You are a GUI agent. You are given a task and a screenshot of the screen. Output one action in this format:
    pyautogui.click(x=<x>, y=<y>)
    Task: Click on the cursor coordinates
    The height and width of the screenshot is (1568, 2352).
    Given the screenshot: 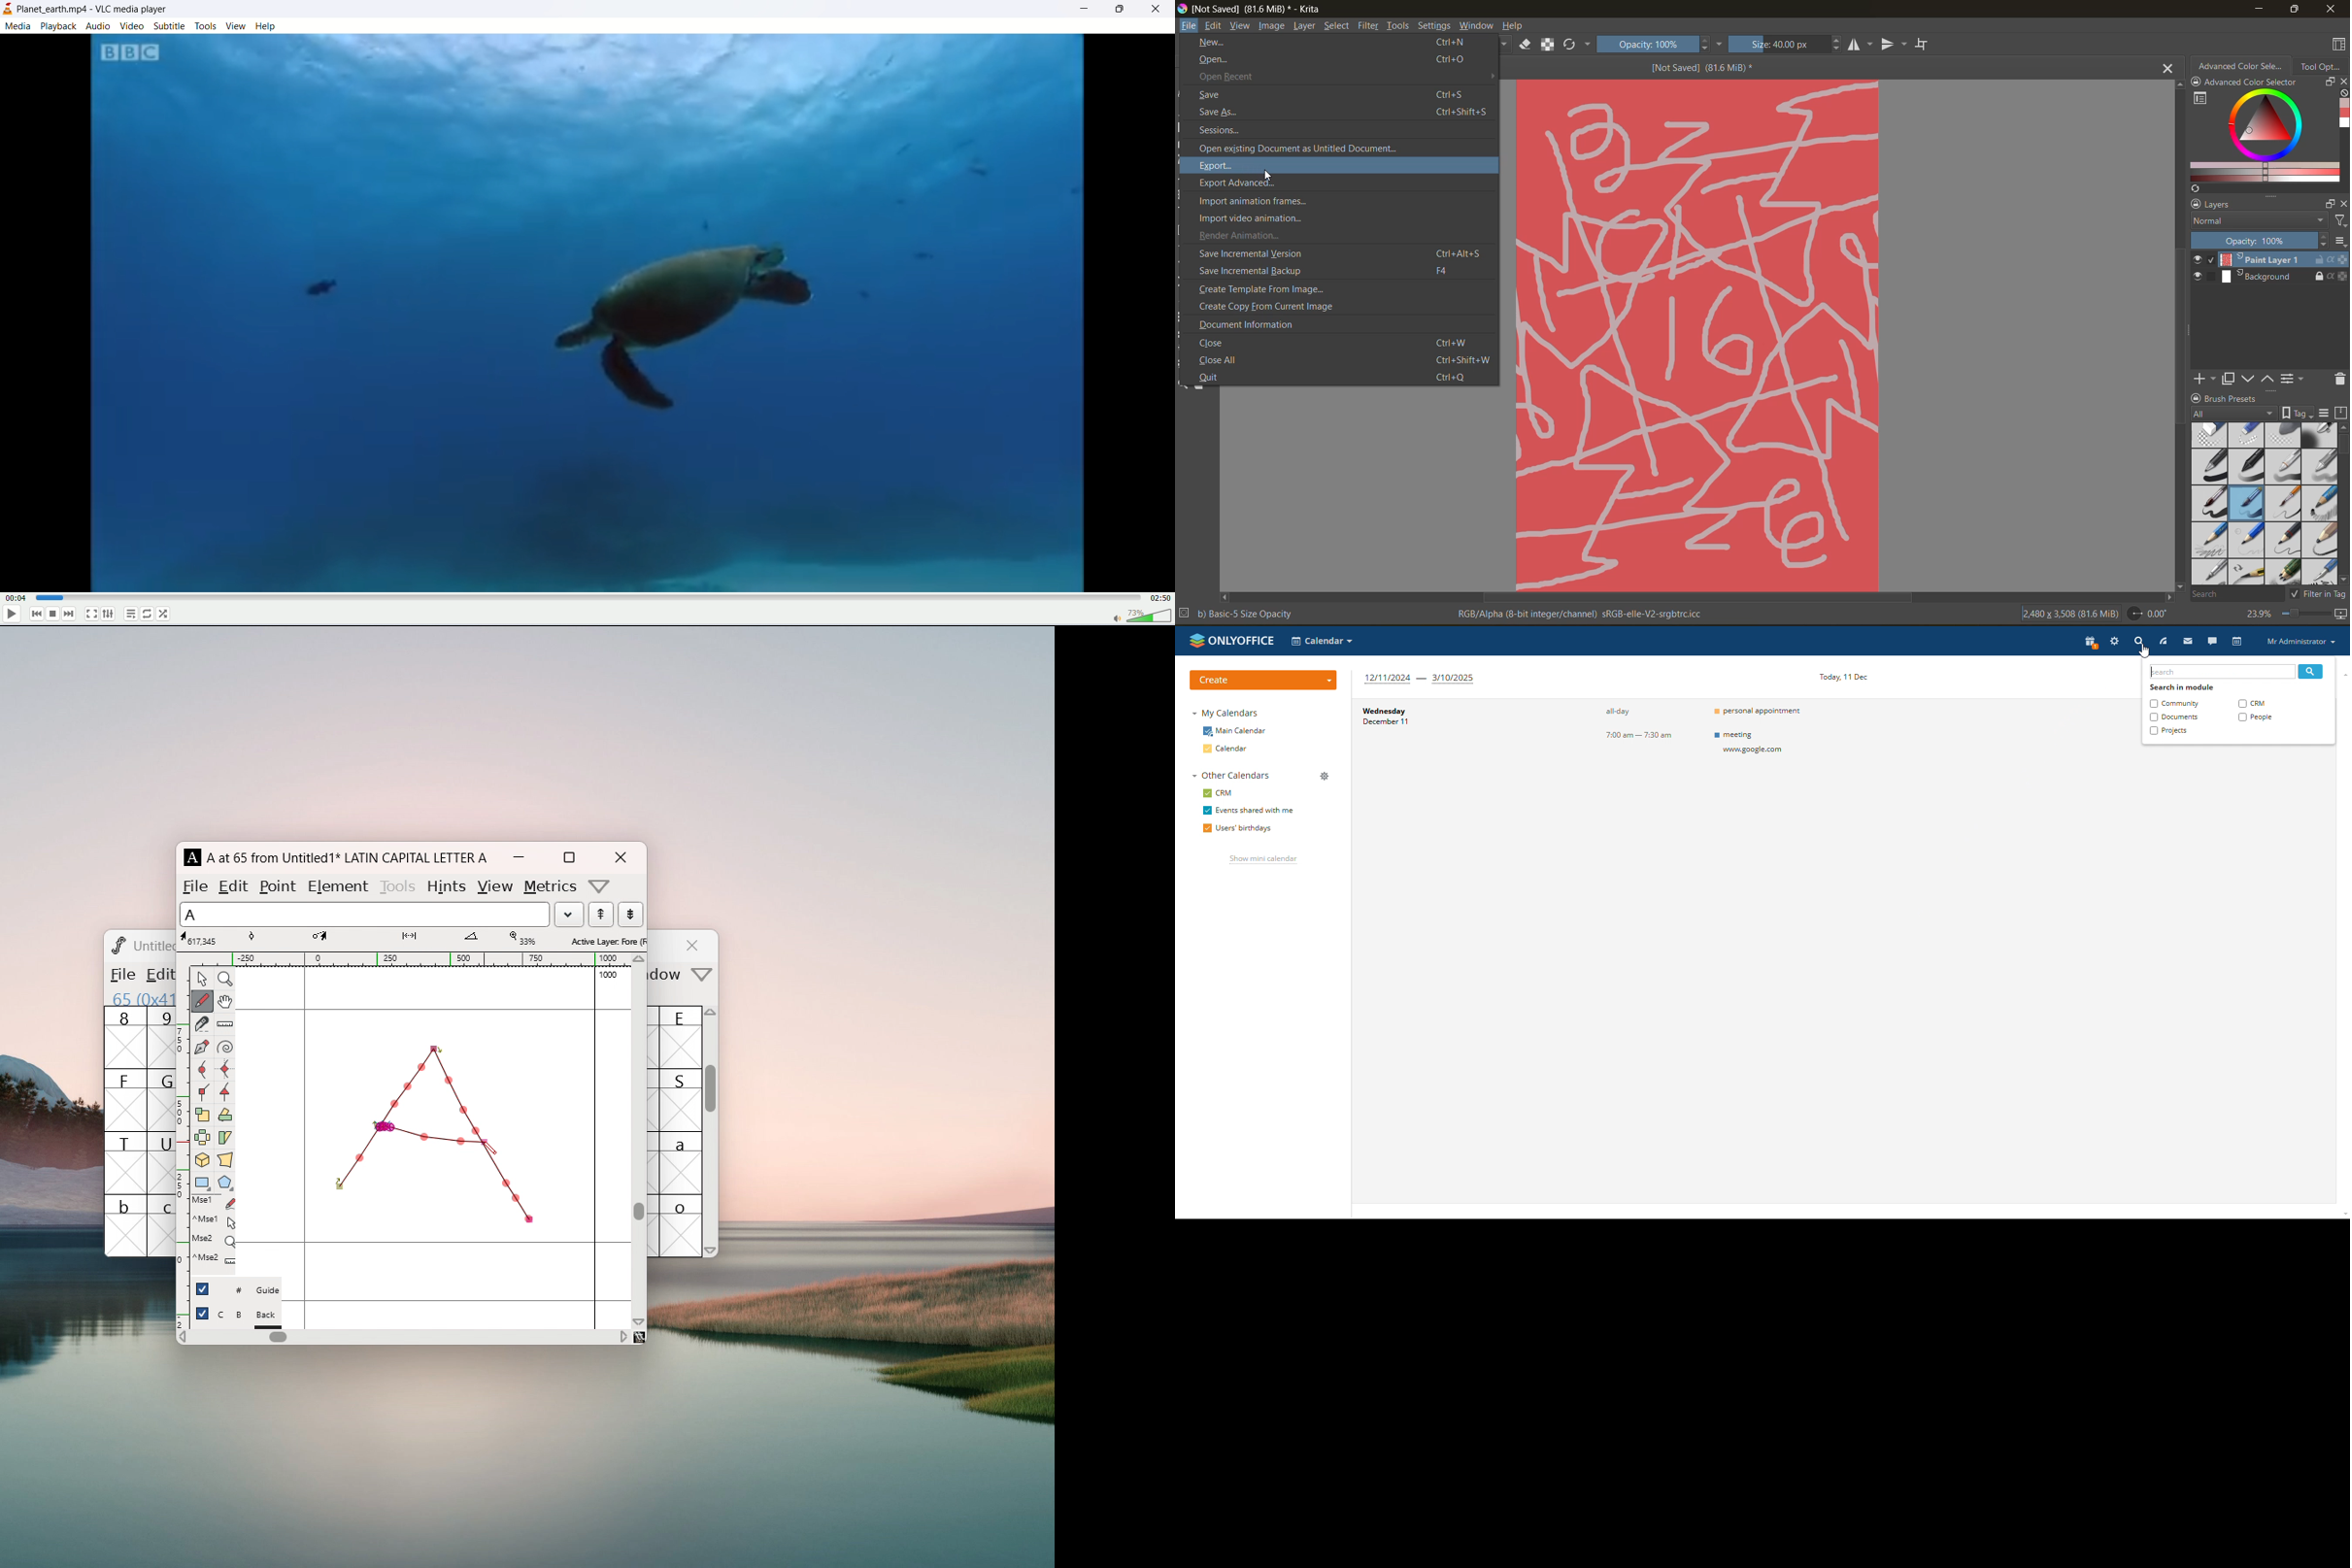 What is the action you would take?
    pyautogui.click(x=201, y=938)
    